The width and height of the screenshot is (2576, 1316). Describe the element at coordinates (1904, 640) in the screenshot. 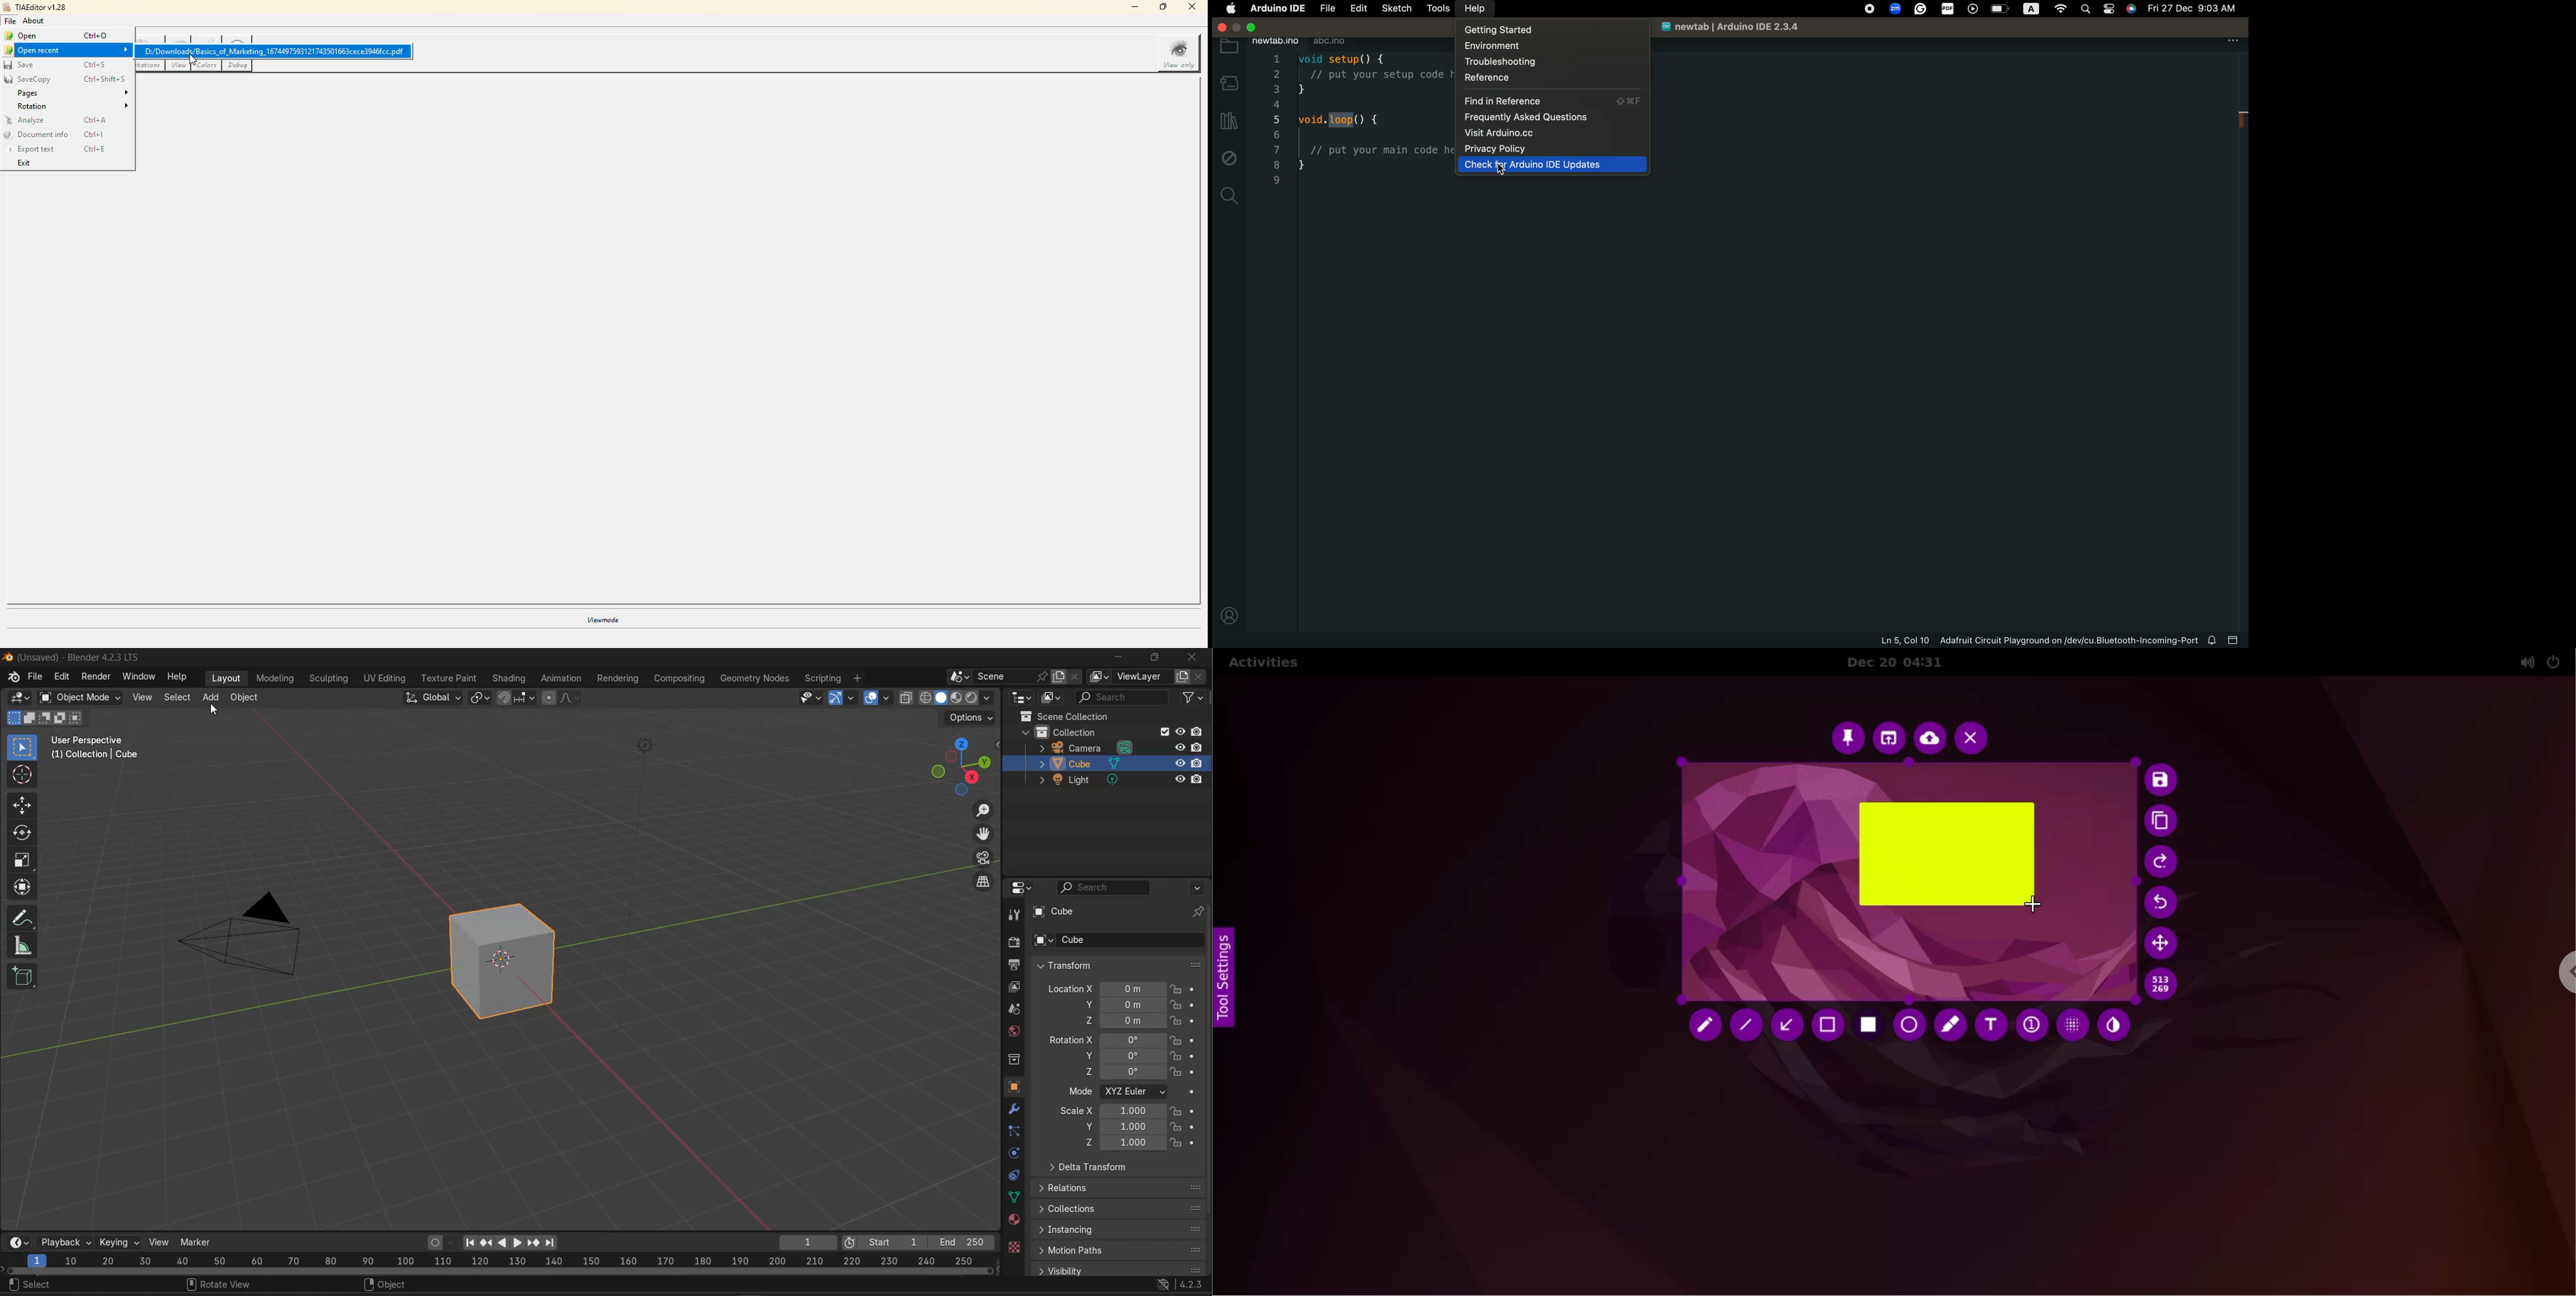

I see `Ln 5, Col 10` at that location.